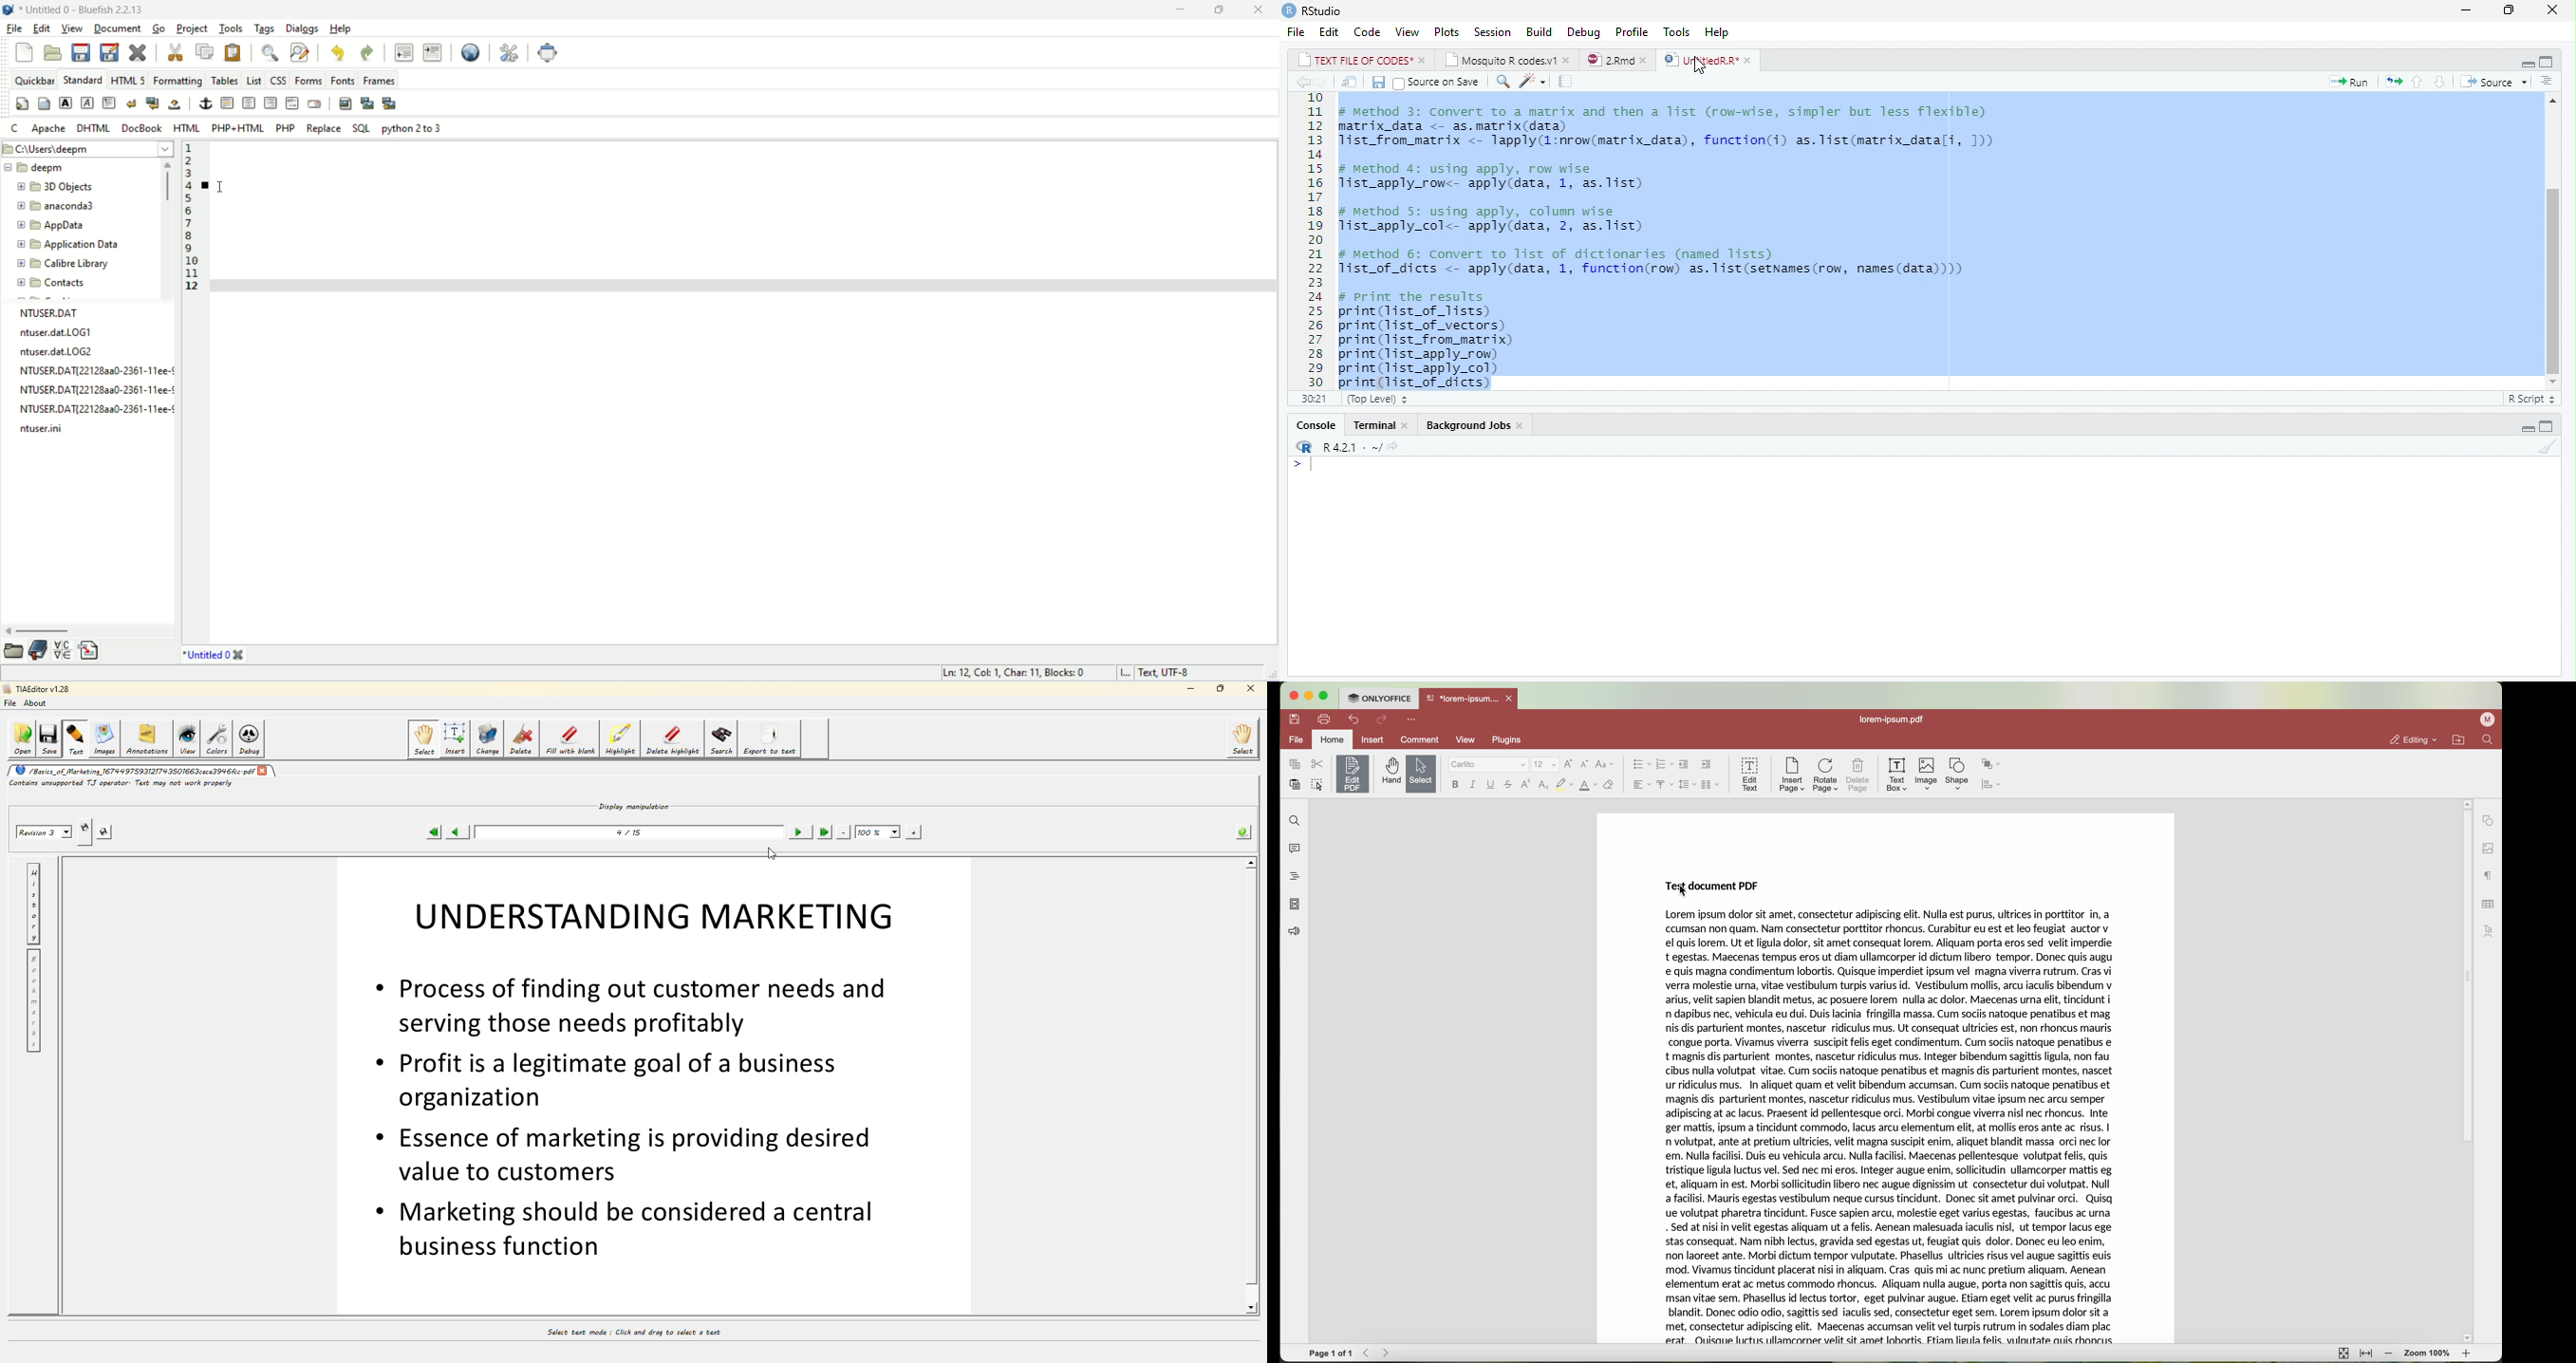  Describe the element at coordinates (2510, 10) in the screenshot. I see `Maximize` at that location.